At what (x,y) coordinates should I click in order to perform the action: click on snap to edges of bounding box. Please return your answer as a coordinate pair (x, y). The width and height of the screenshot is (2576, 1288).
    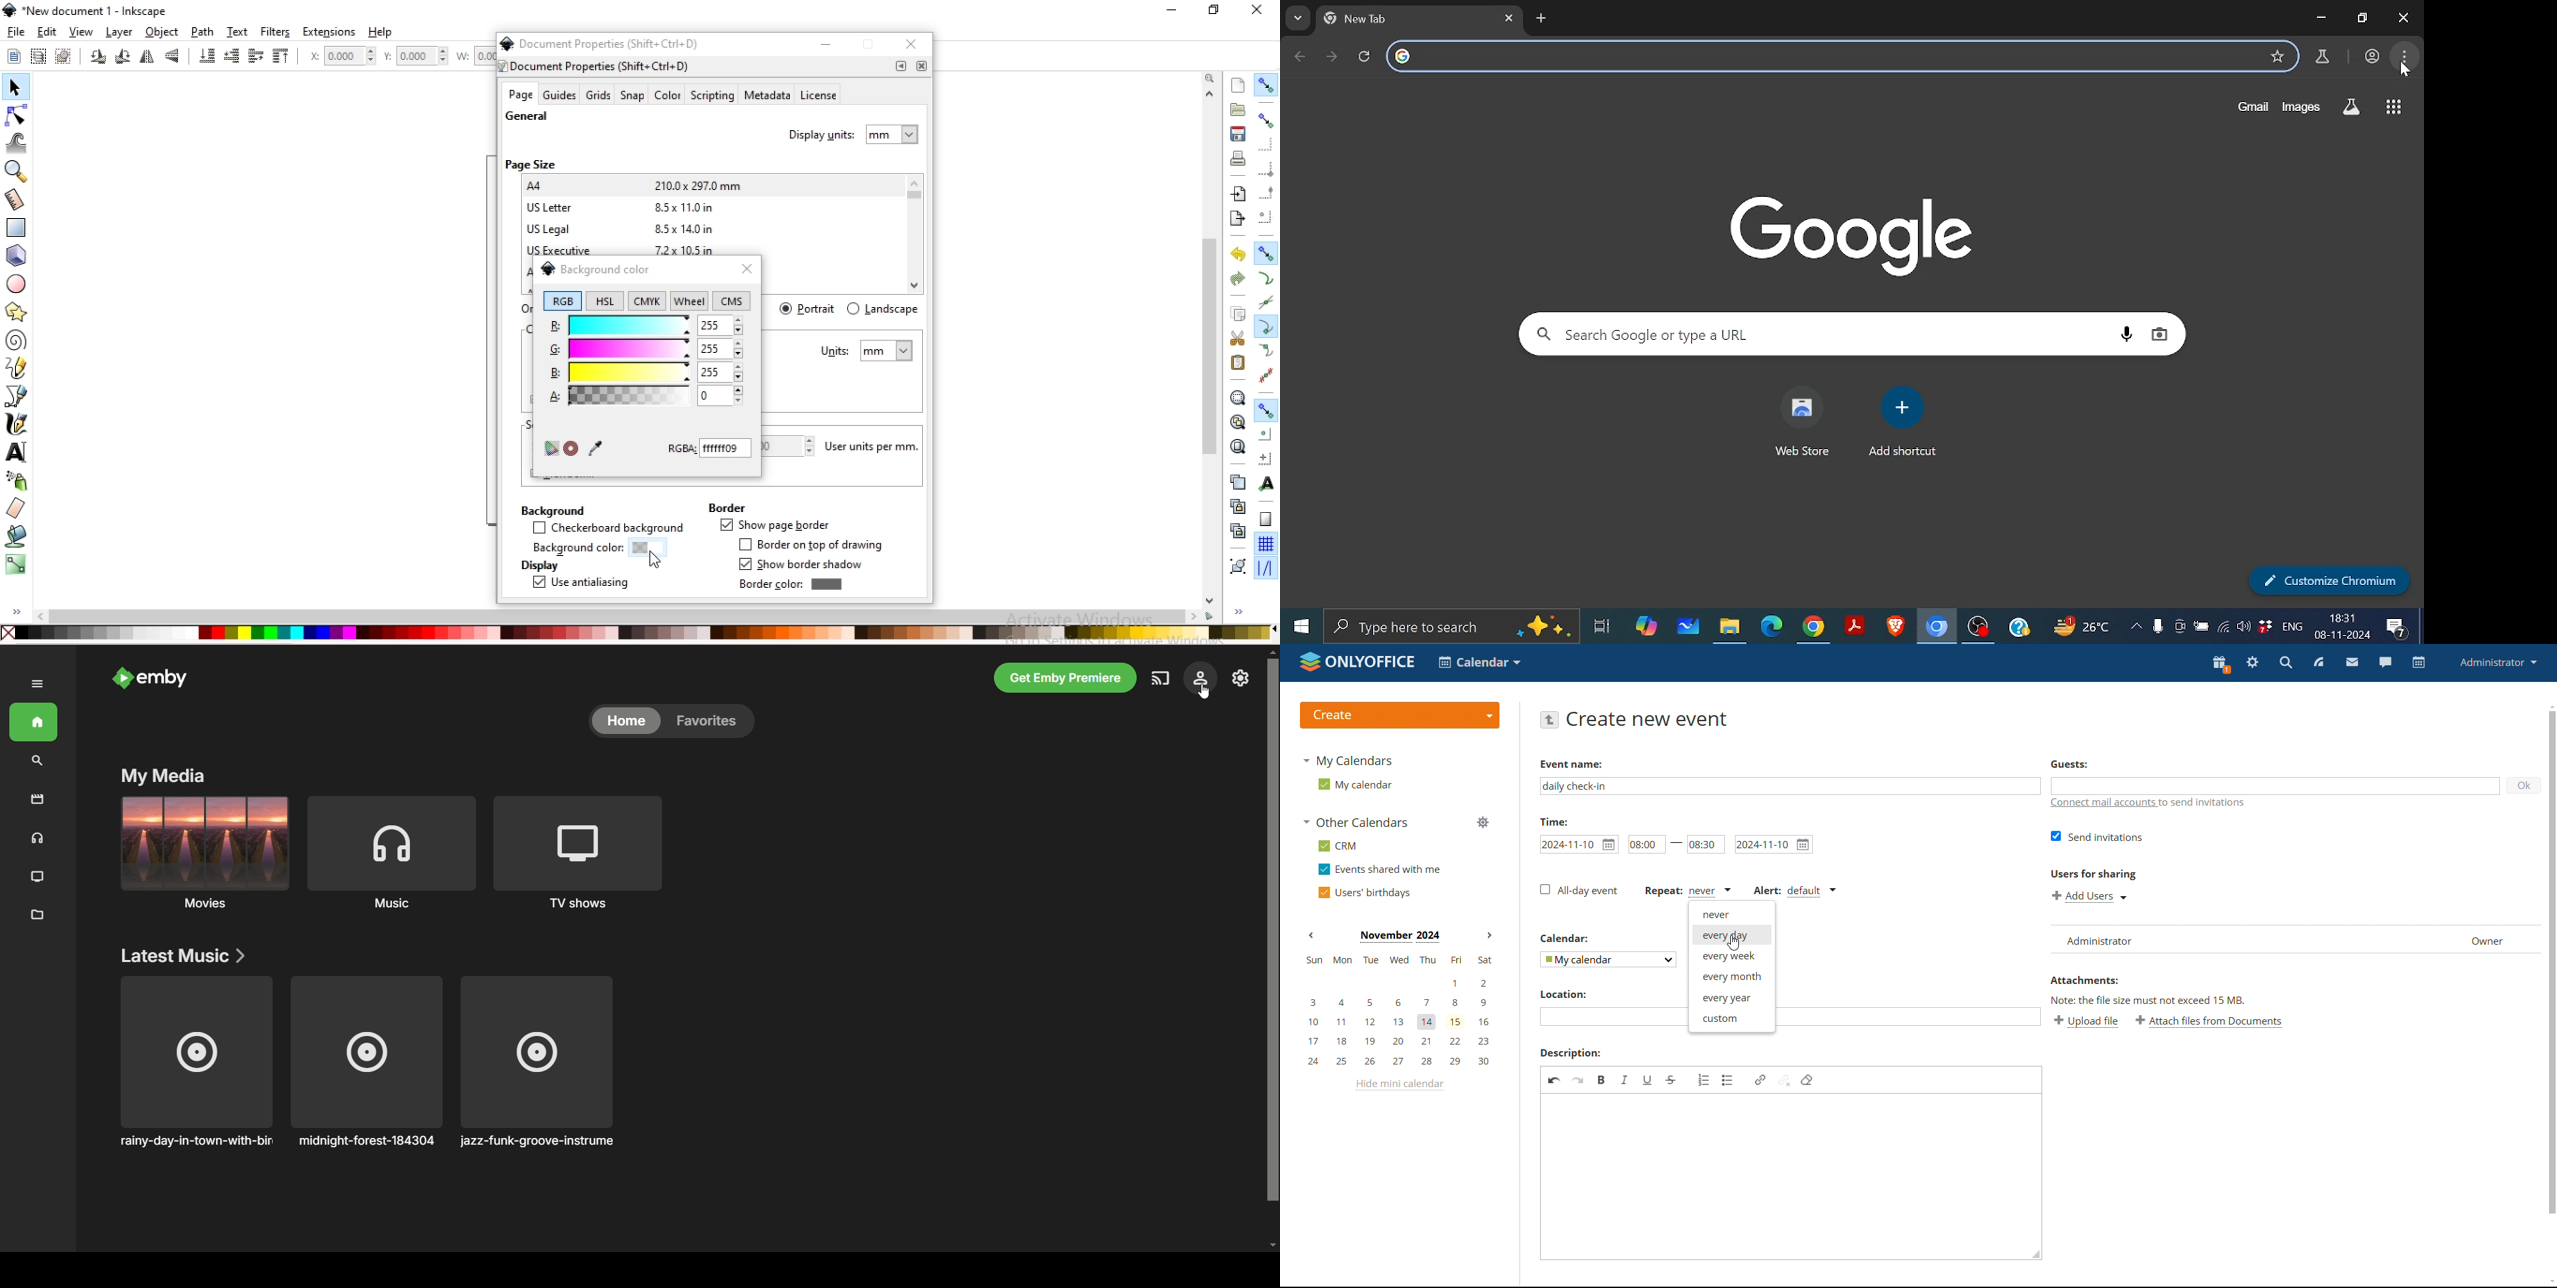
    Looking at the image, I should click on (1267, 144).